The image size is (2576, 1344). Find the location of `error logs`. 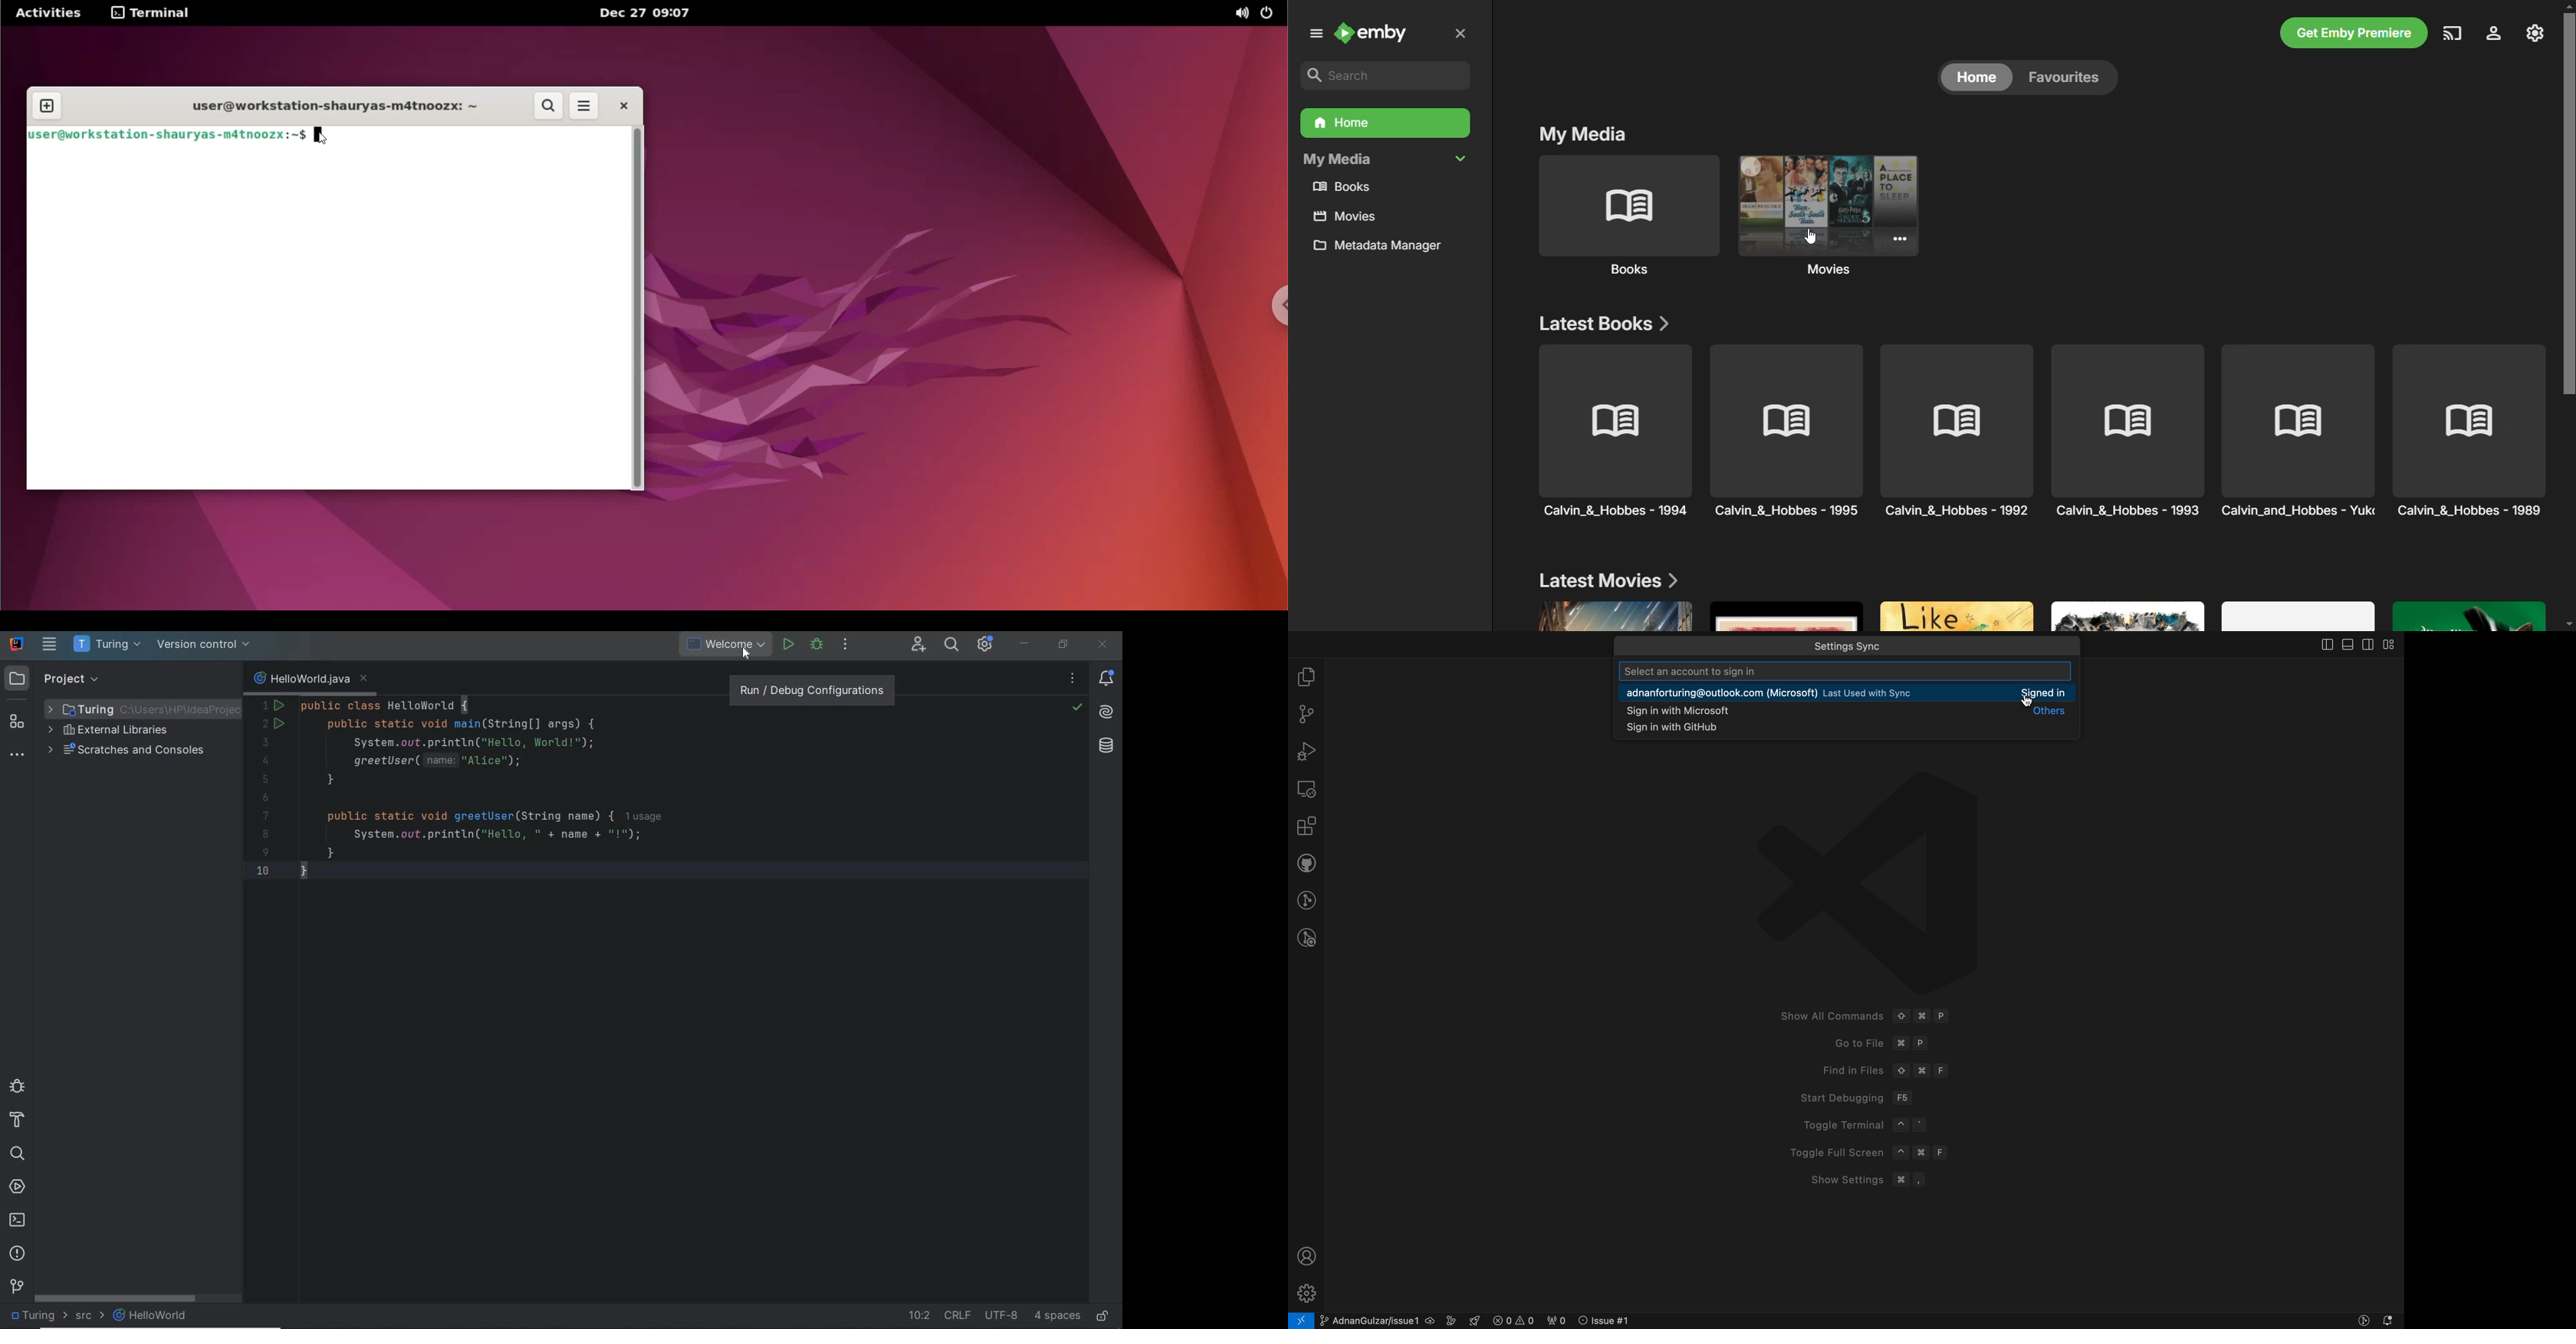

error logs is located at coordinates (1555, 1320).